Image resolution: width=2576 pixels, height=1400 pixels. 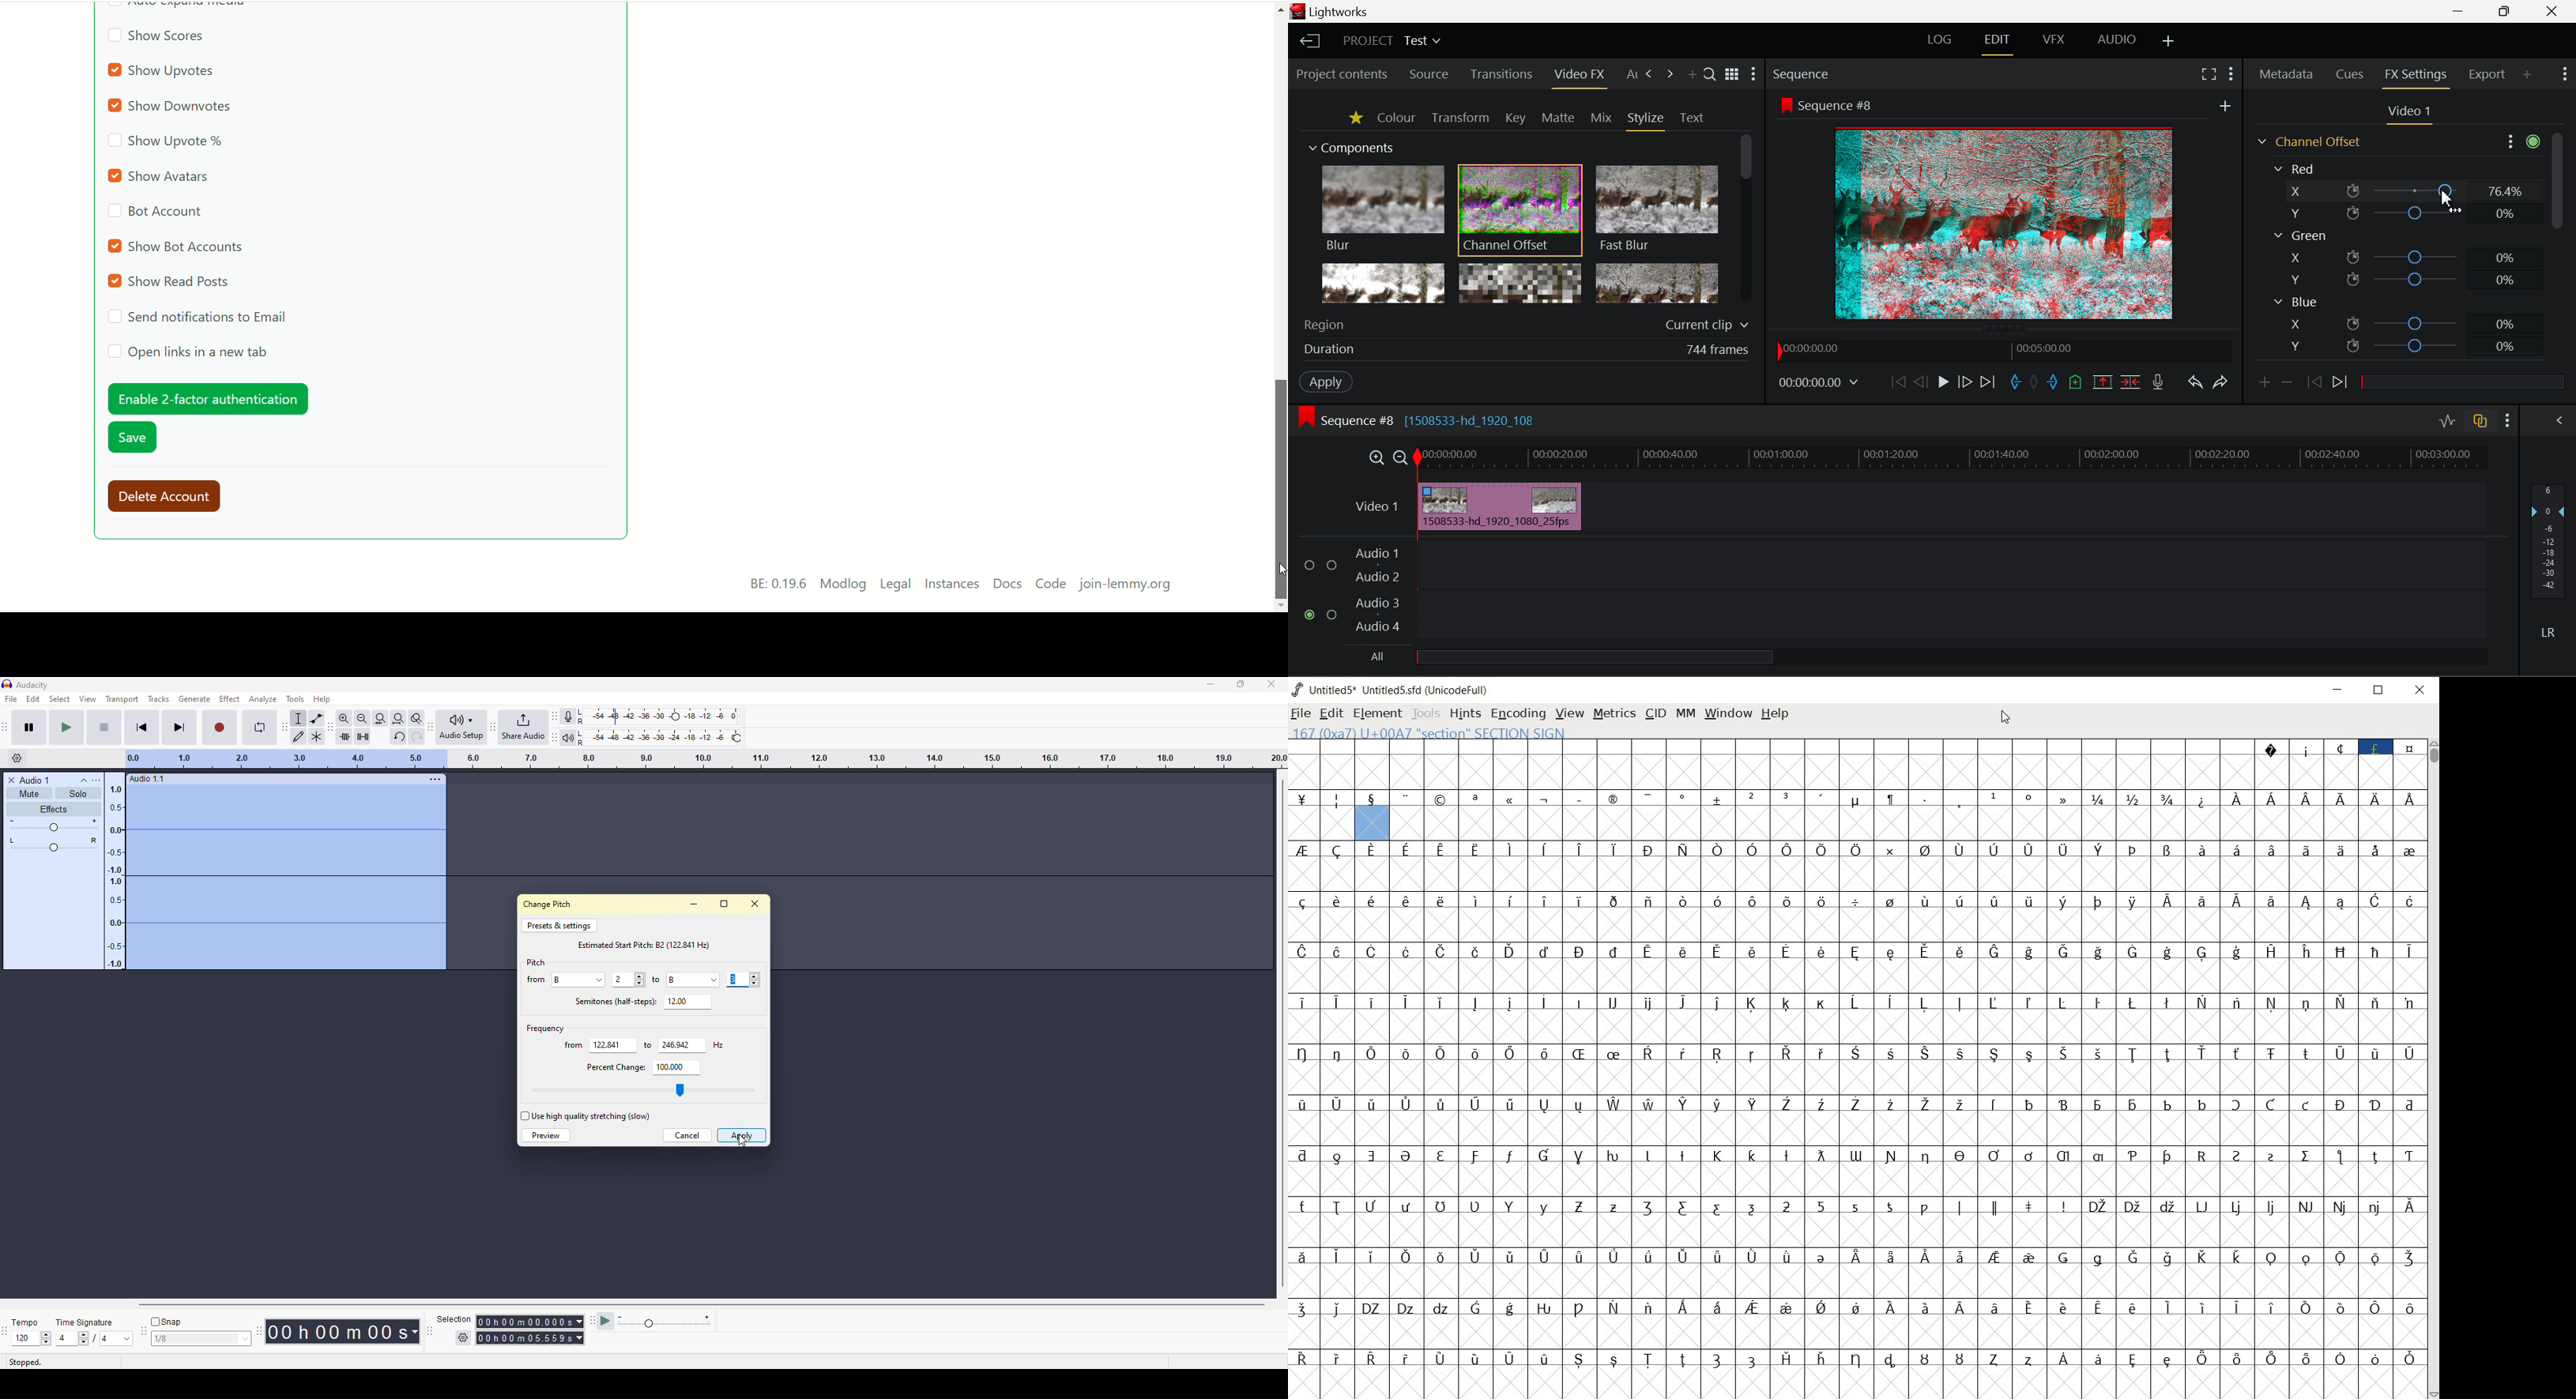 What do you see at coordinates (1514, 119) in the screenshot?
I see `Key` at bounding box center [1514, 119].